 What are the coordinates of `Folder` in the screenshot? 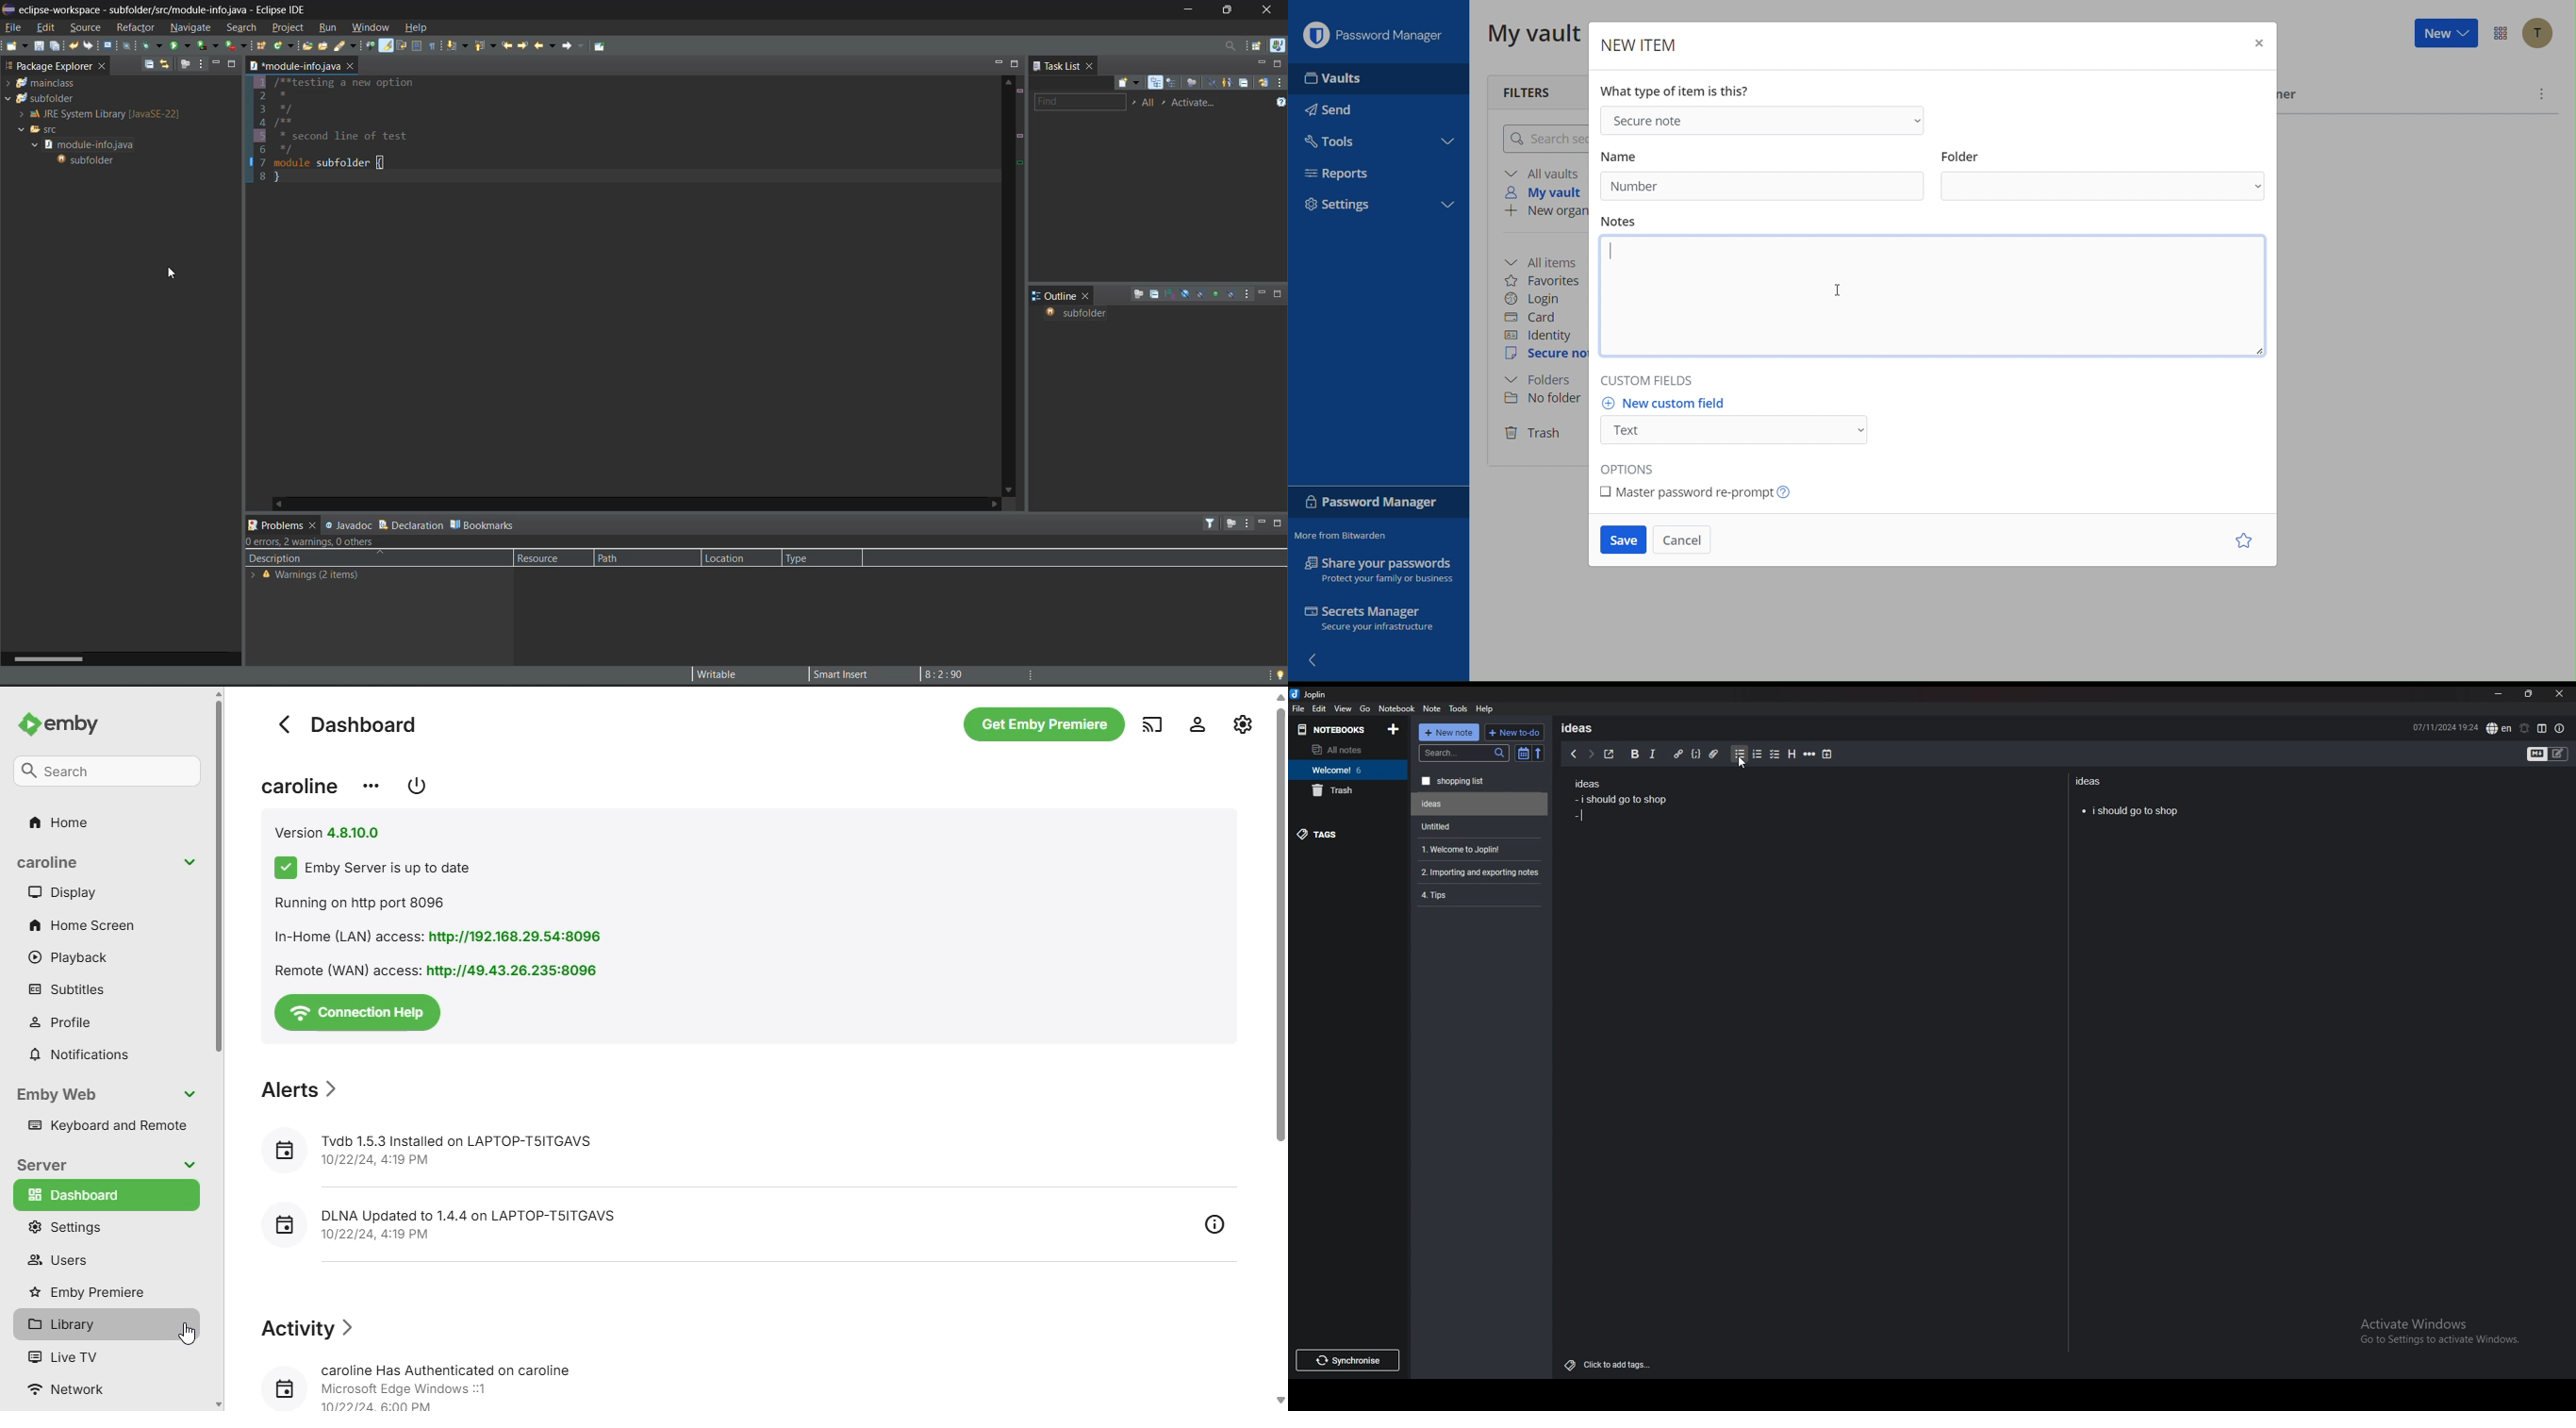 It's located at (1544, 381).